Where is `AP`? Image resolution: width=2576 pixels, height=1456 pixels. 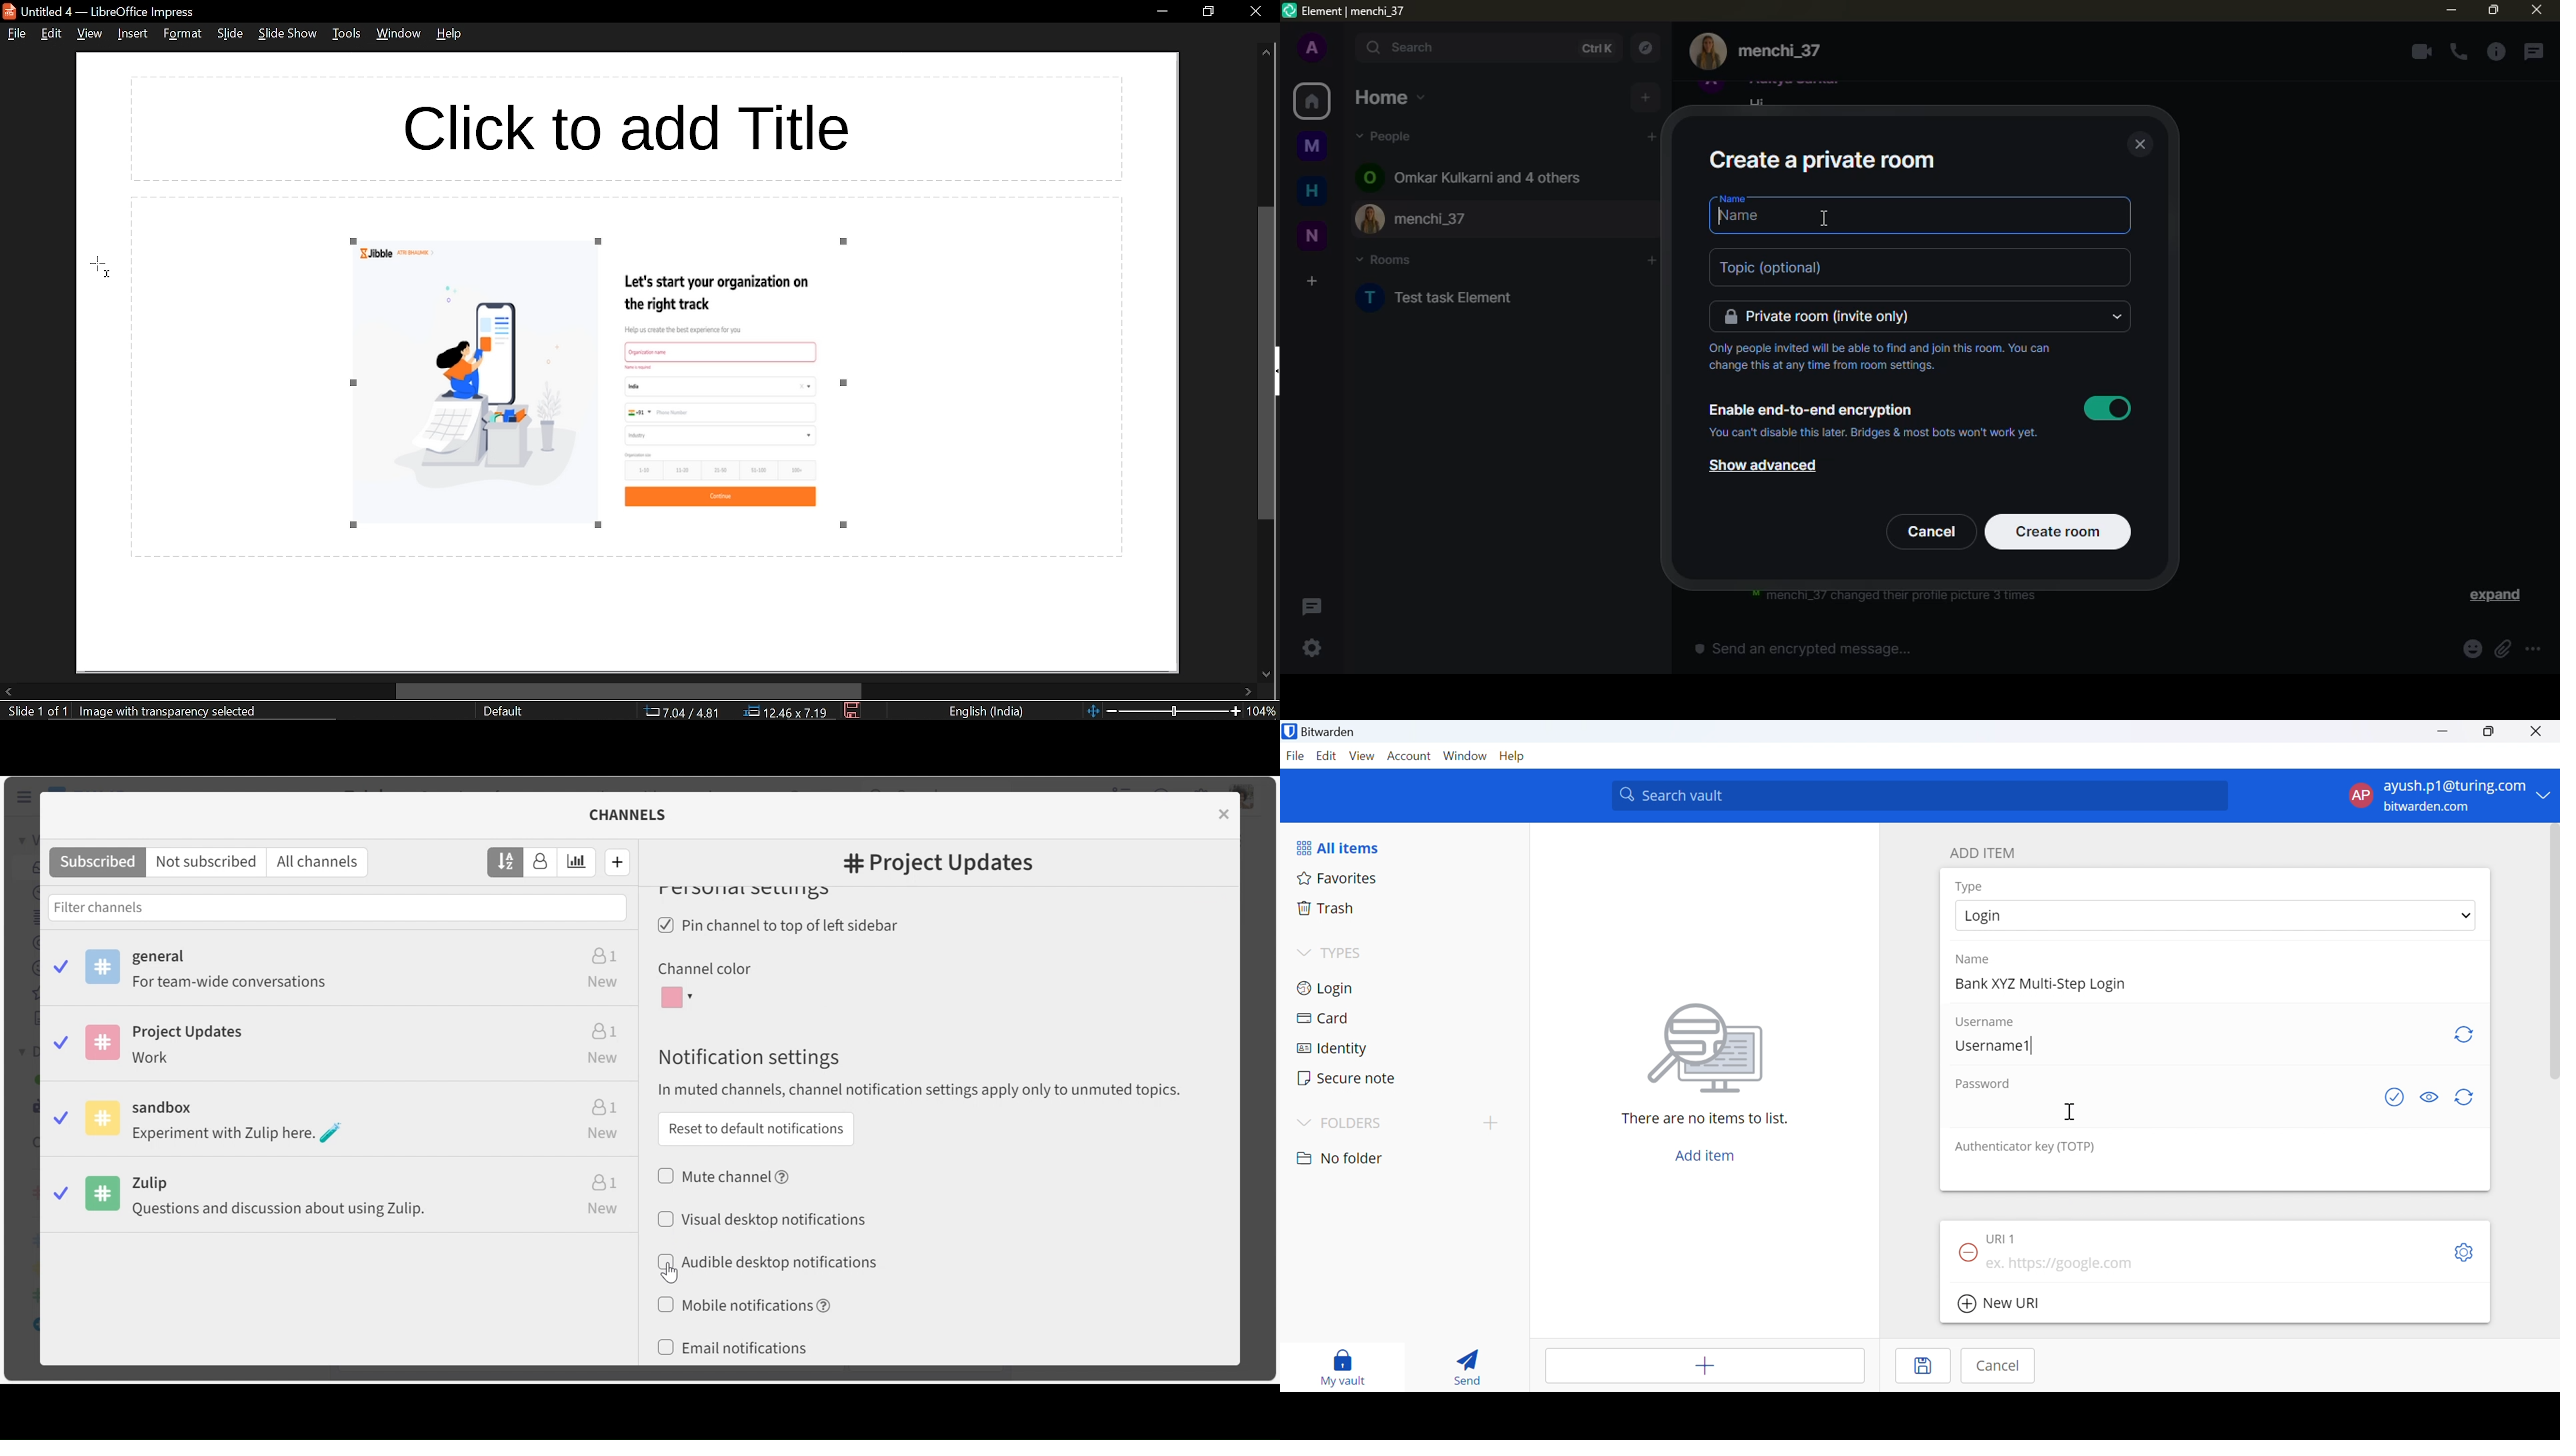
AP is located at coordinates (2359, 795).